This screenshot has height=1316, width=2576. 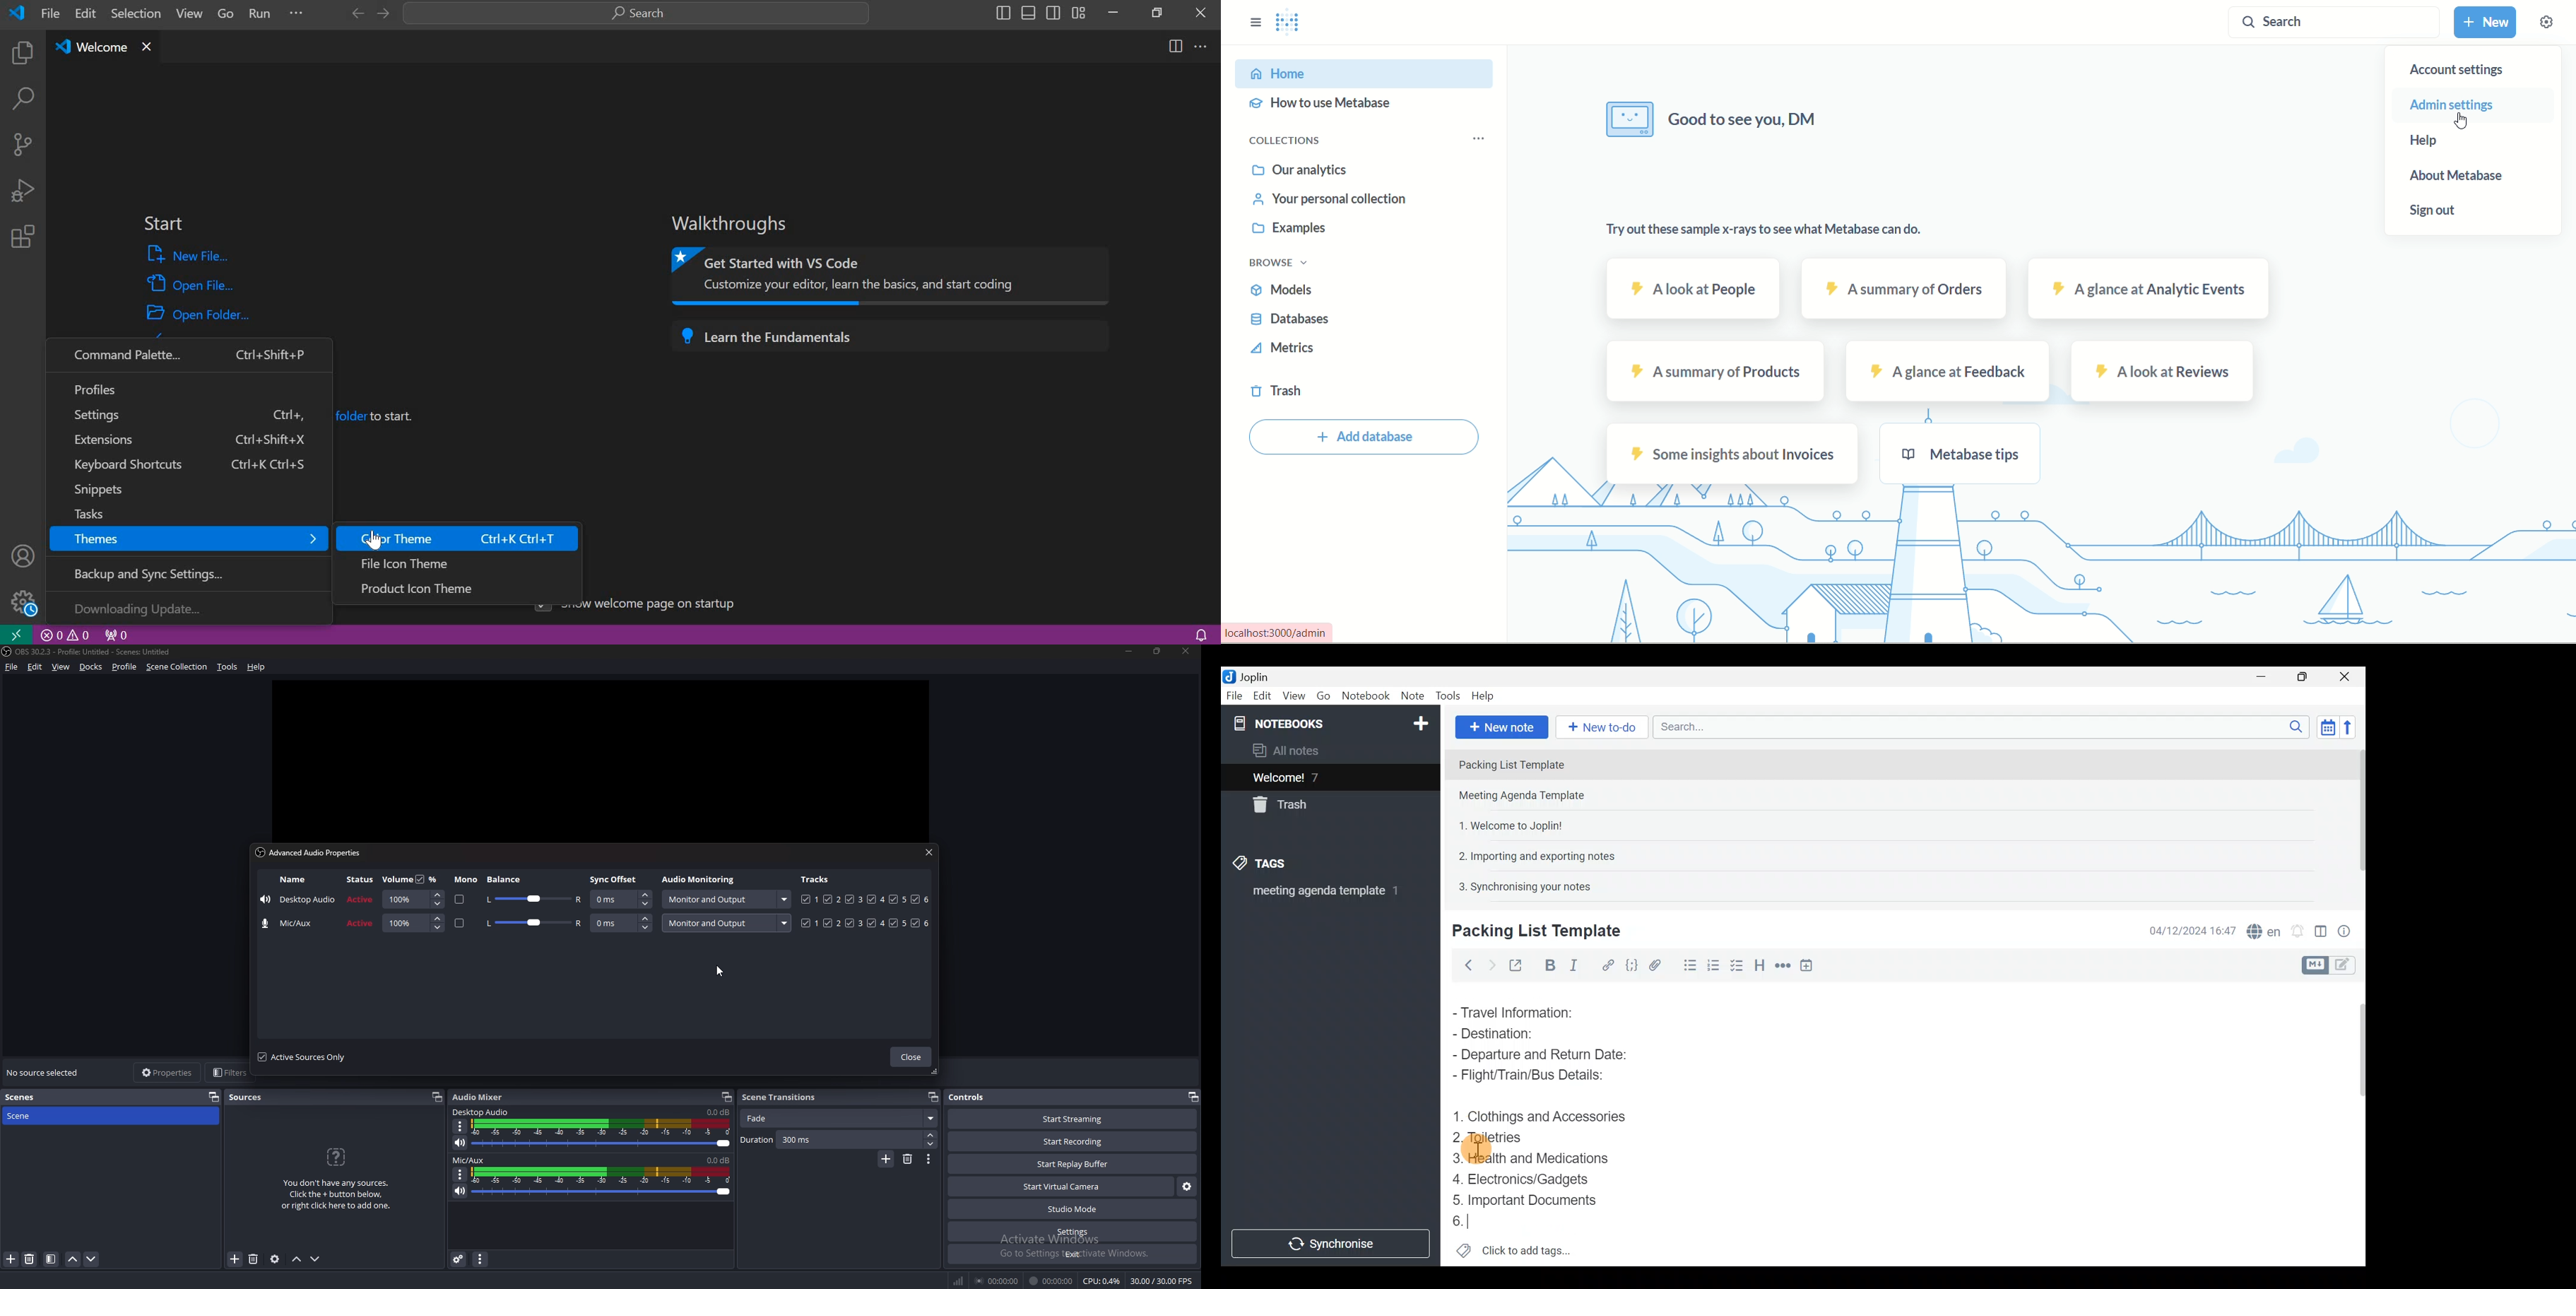 I want to click on mono, so click(x=465, y=880).